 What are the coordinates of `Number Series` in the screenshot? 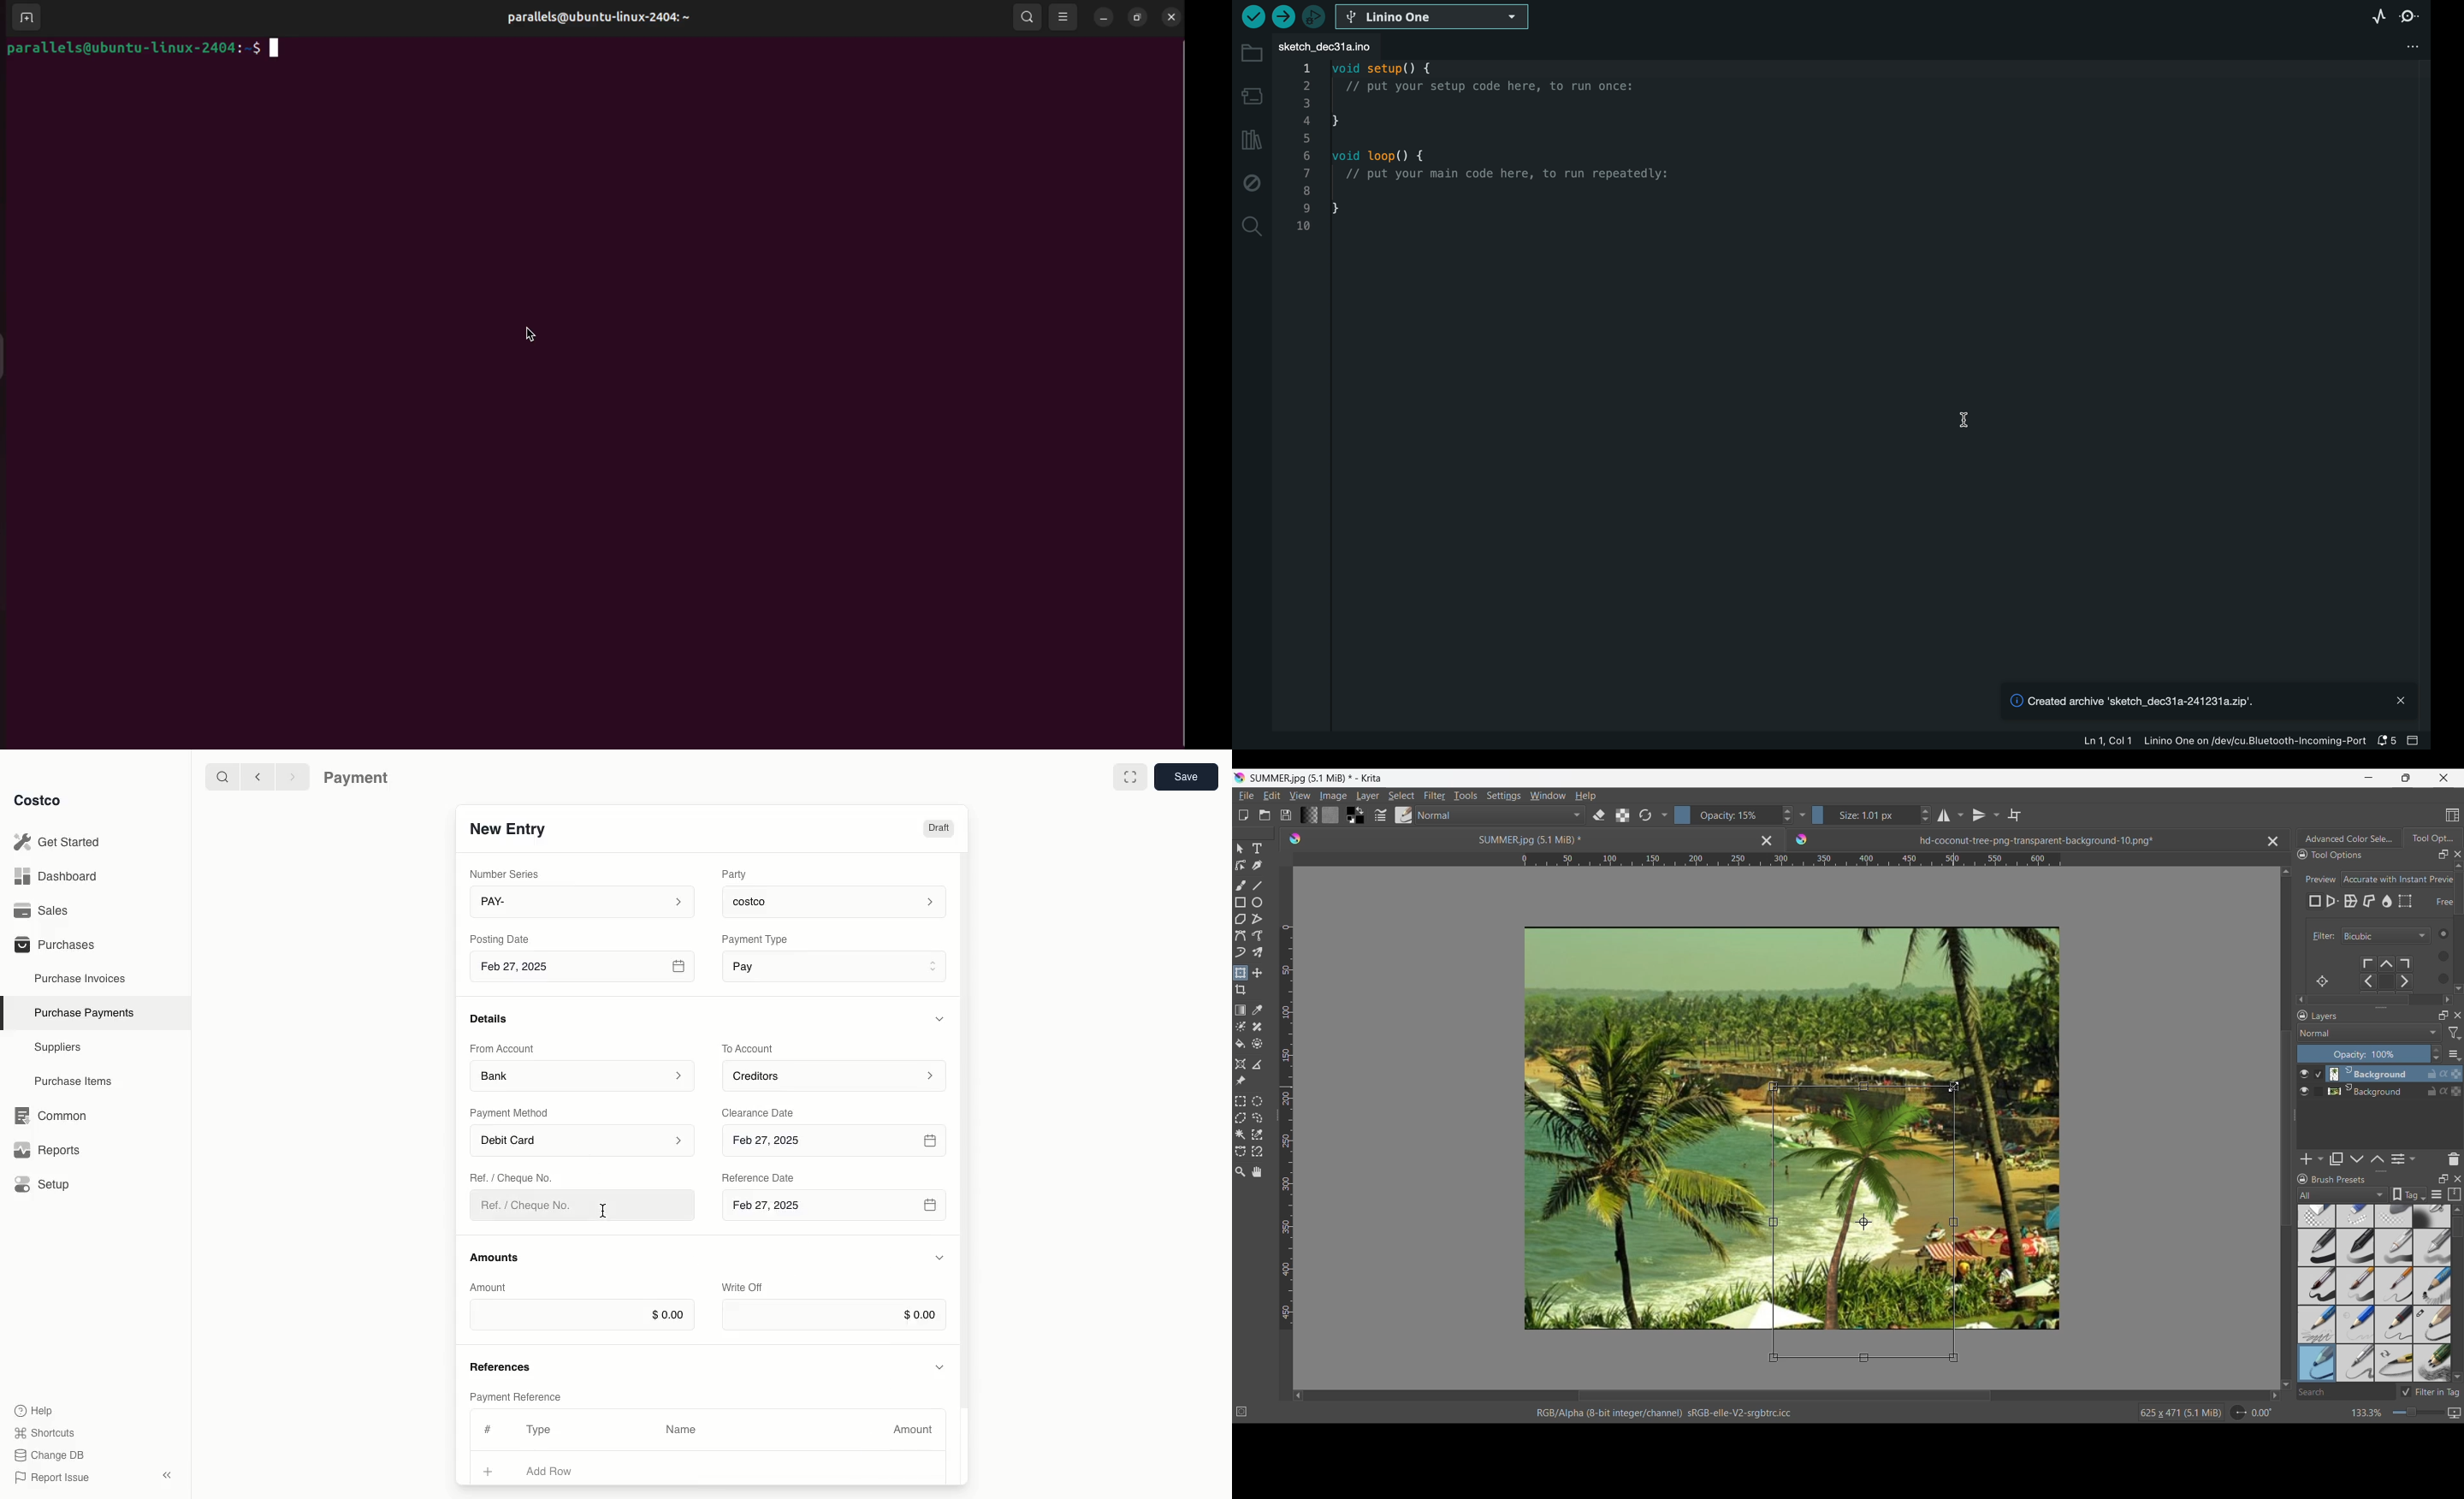 It's located at (508, 874).